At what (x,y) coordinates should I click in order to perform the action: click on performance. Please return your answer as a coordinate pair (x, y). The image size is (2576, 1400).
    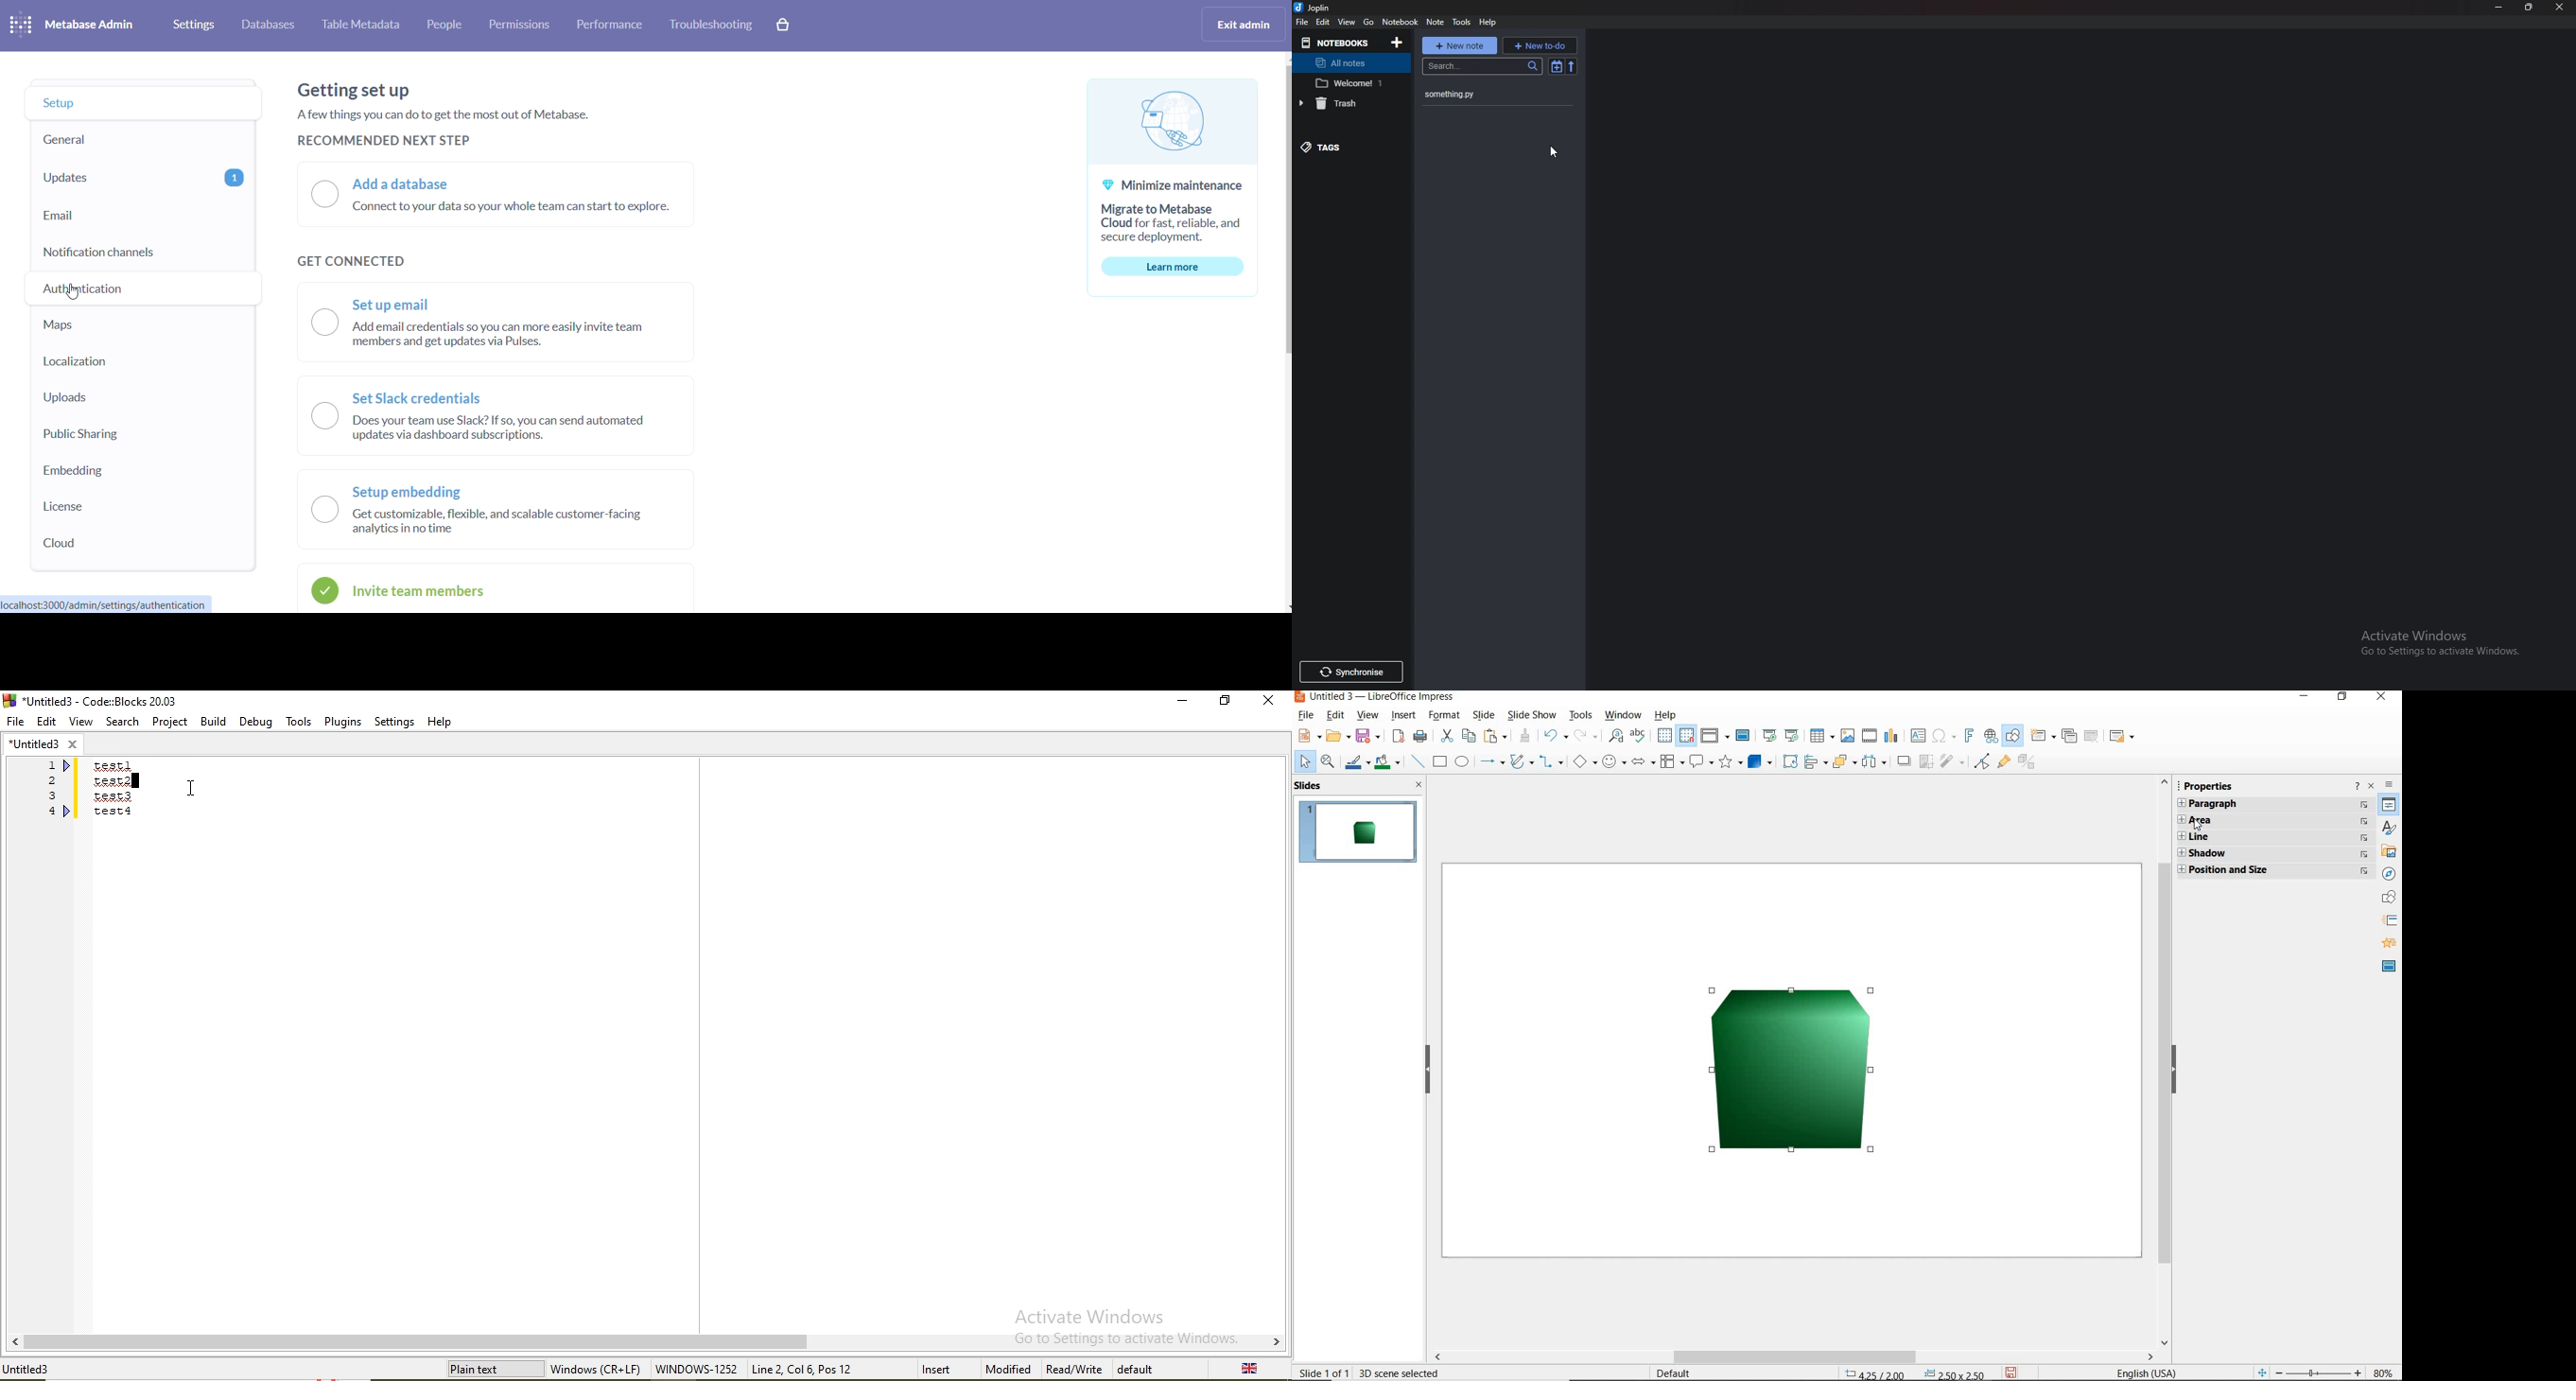
    Looking at the image, I should click on (608, 25).